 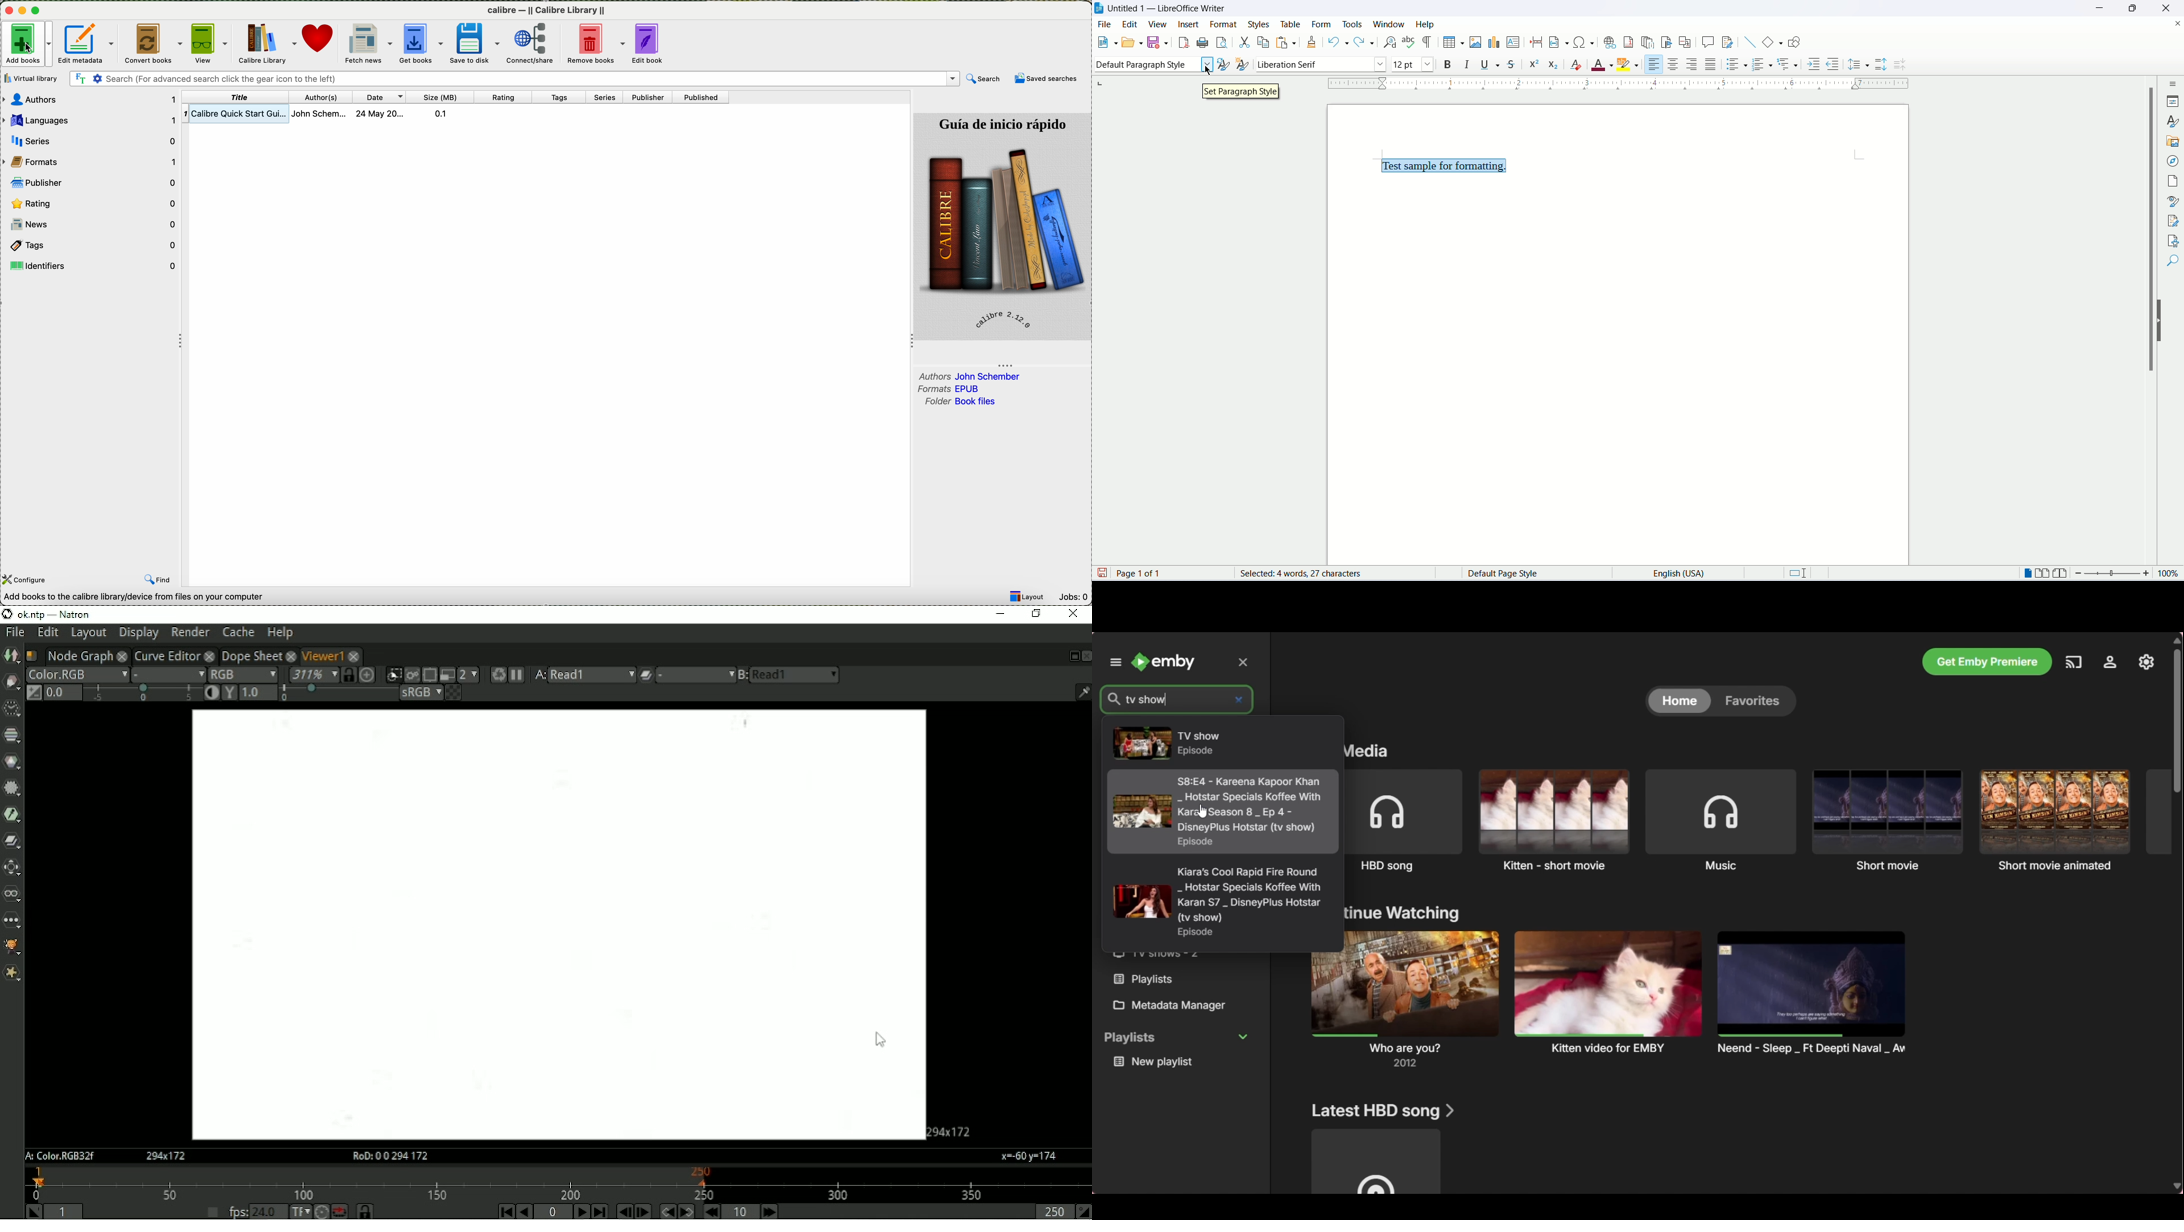 I want to click on edit, so click(x=1131, y=26).